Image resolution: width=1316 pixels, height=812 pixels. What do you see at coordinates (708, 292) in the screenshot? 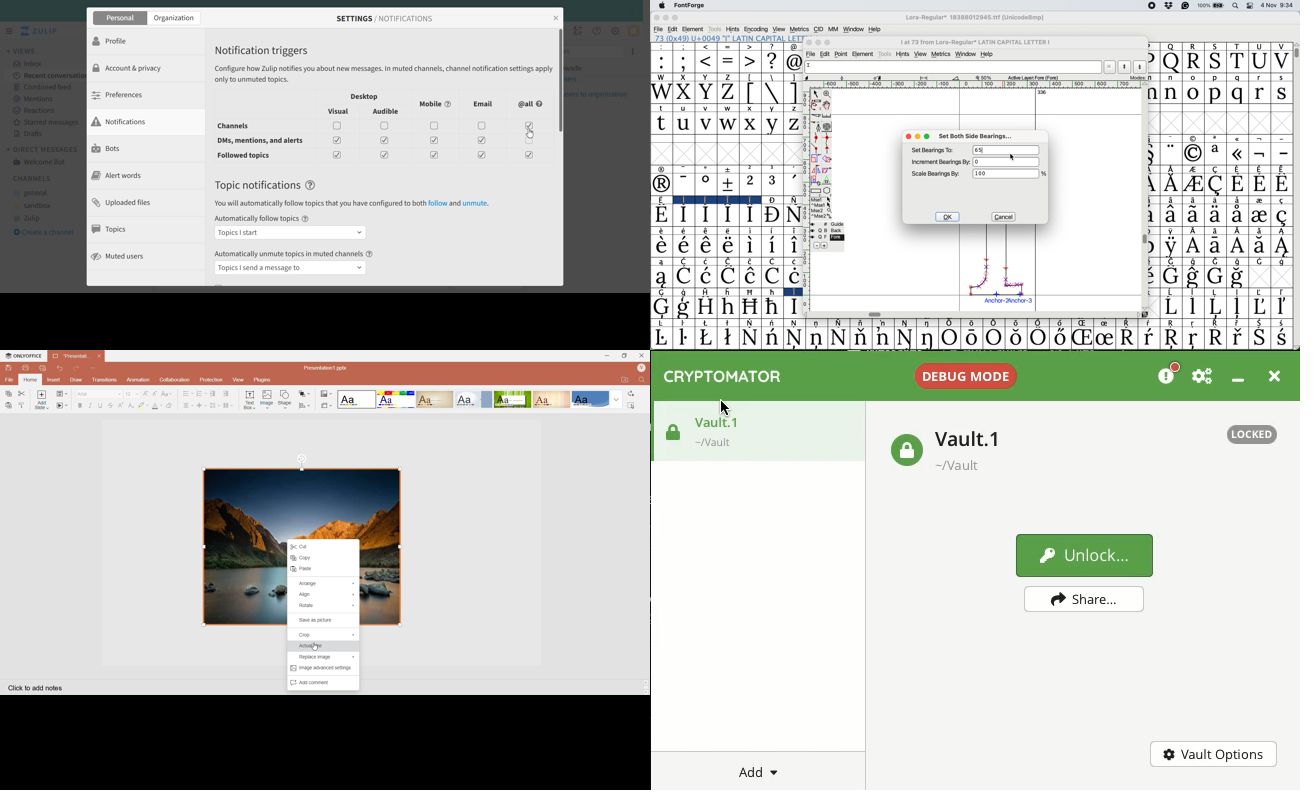
I see `H` at bounding box center [708, 292].